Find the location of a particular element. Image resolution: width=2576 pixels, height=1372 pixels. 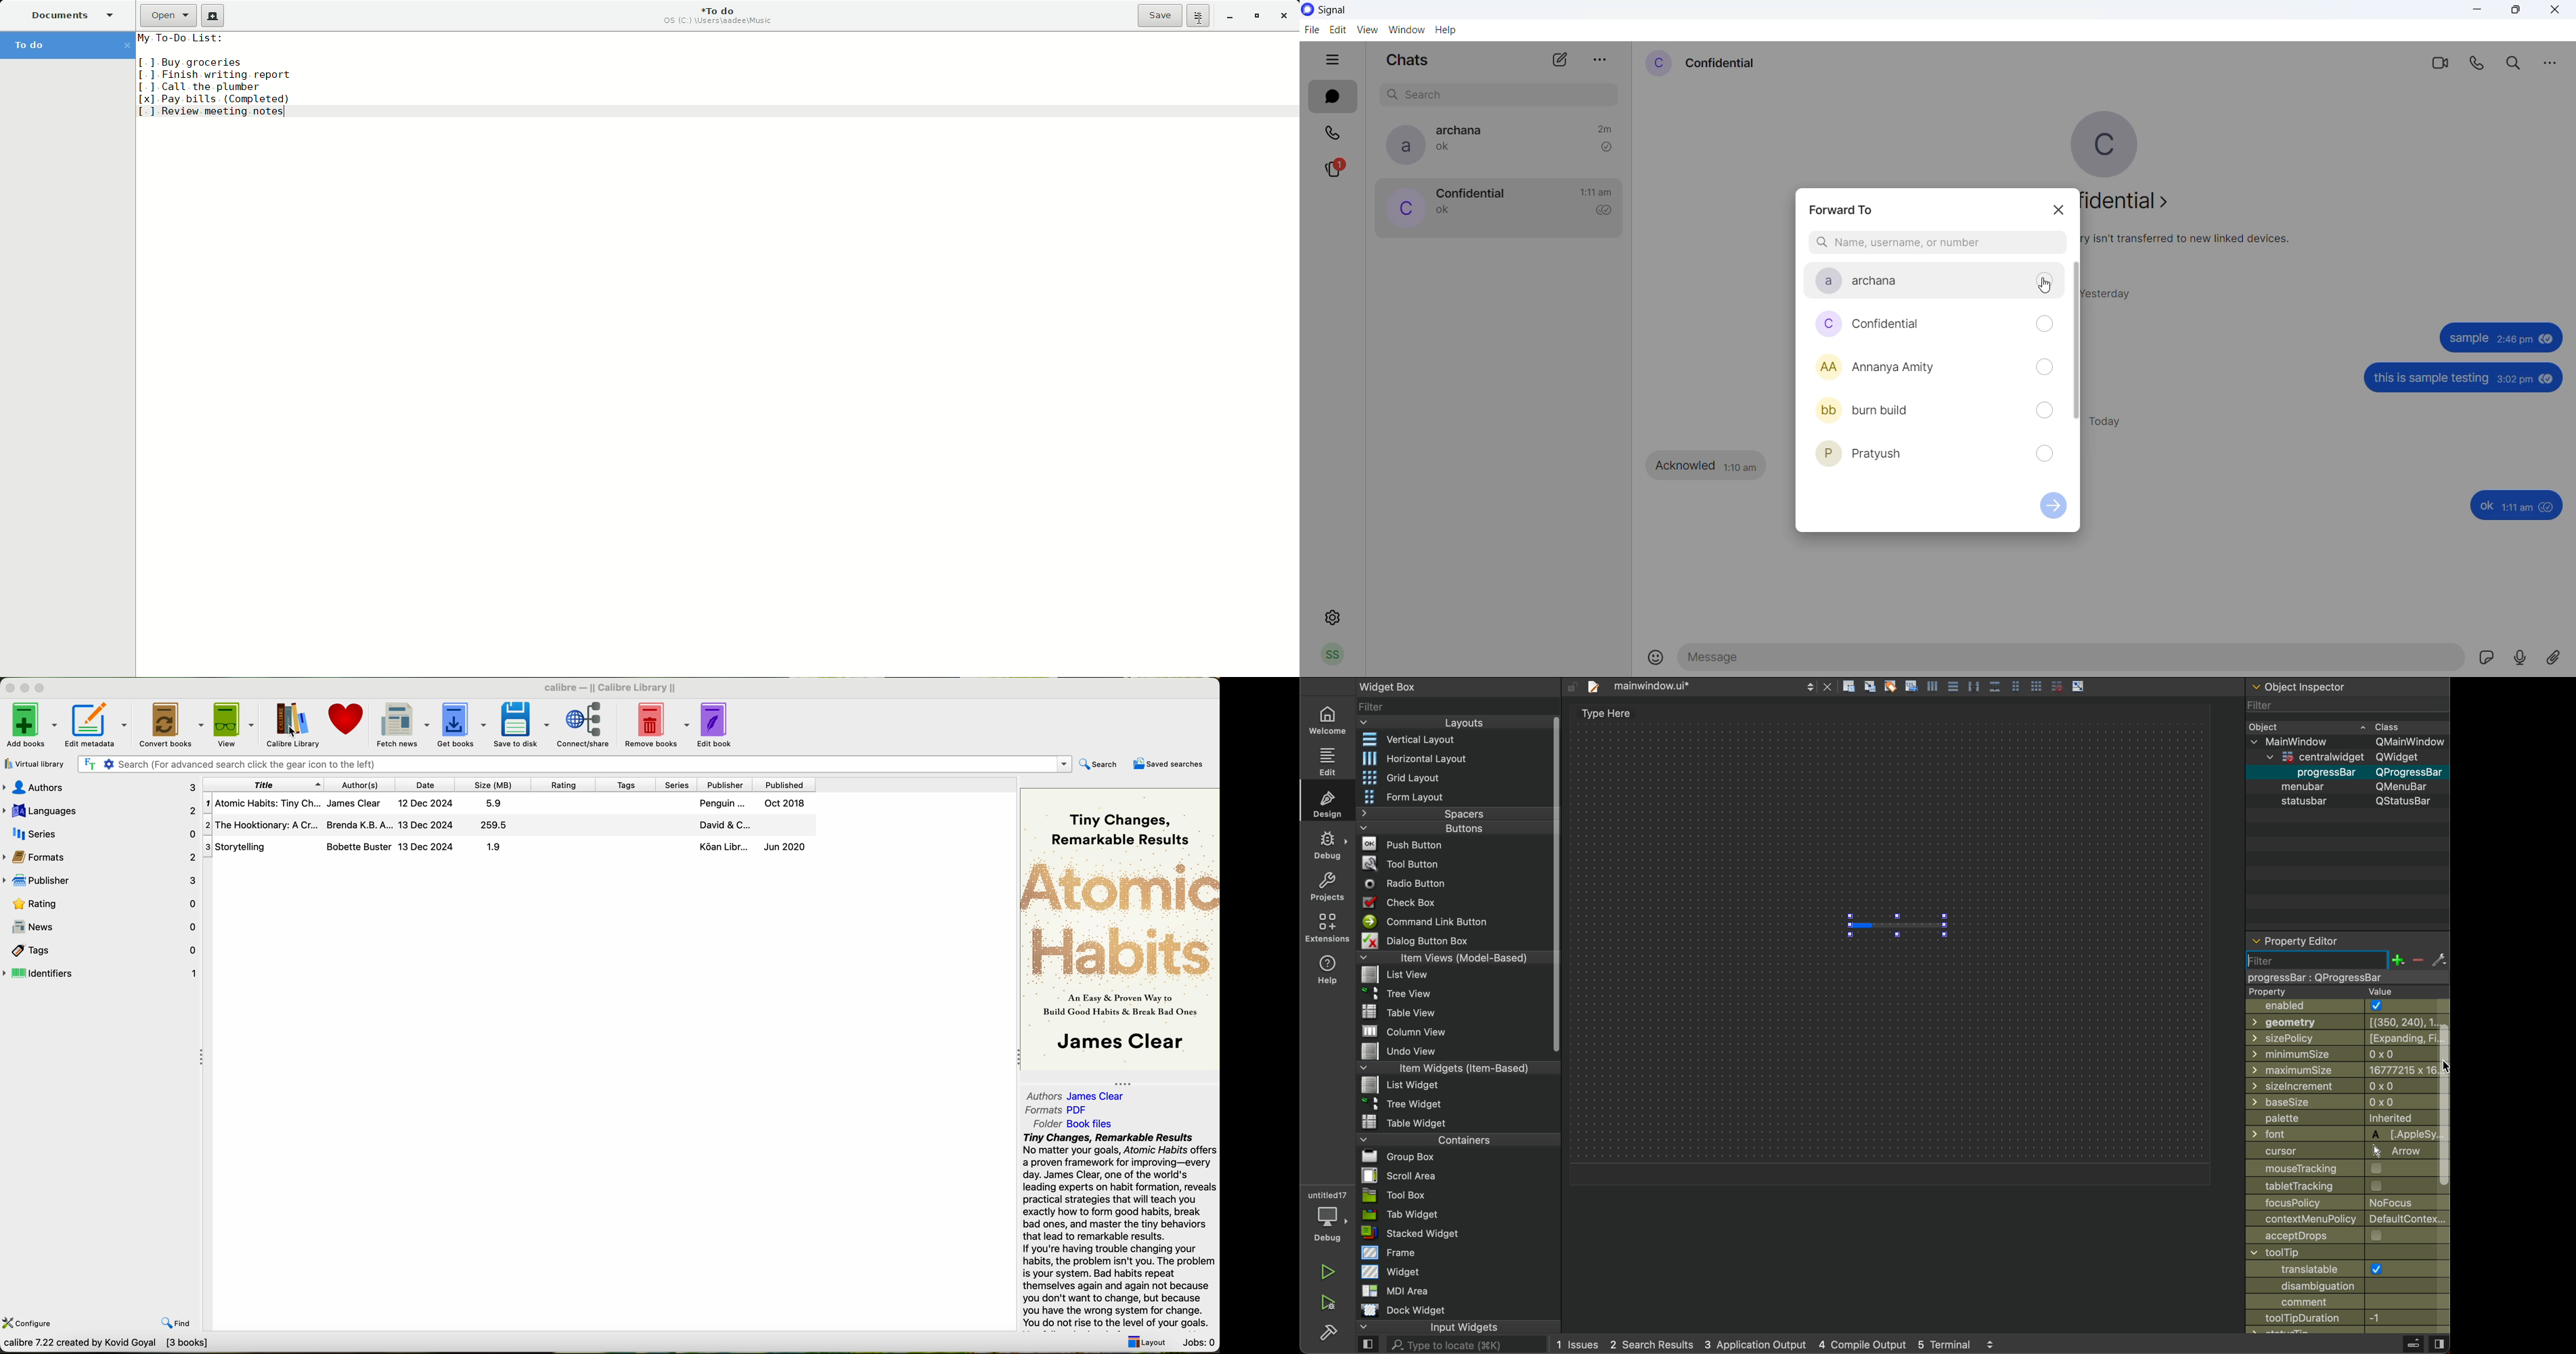

layout is located at coordinates (1150, 1344).